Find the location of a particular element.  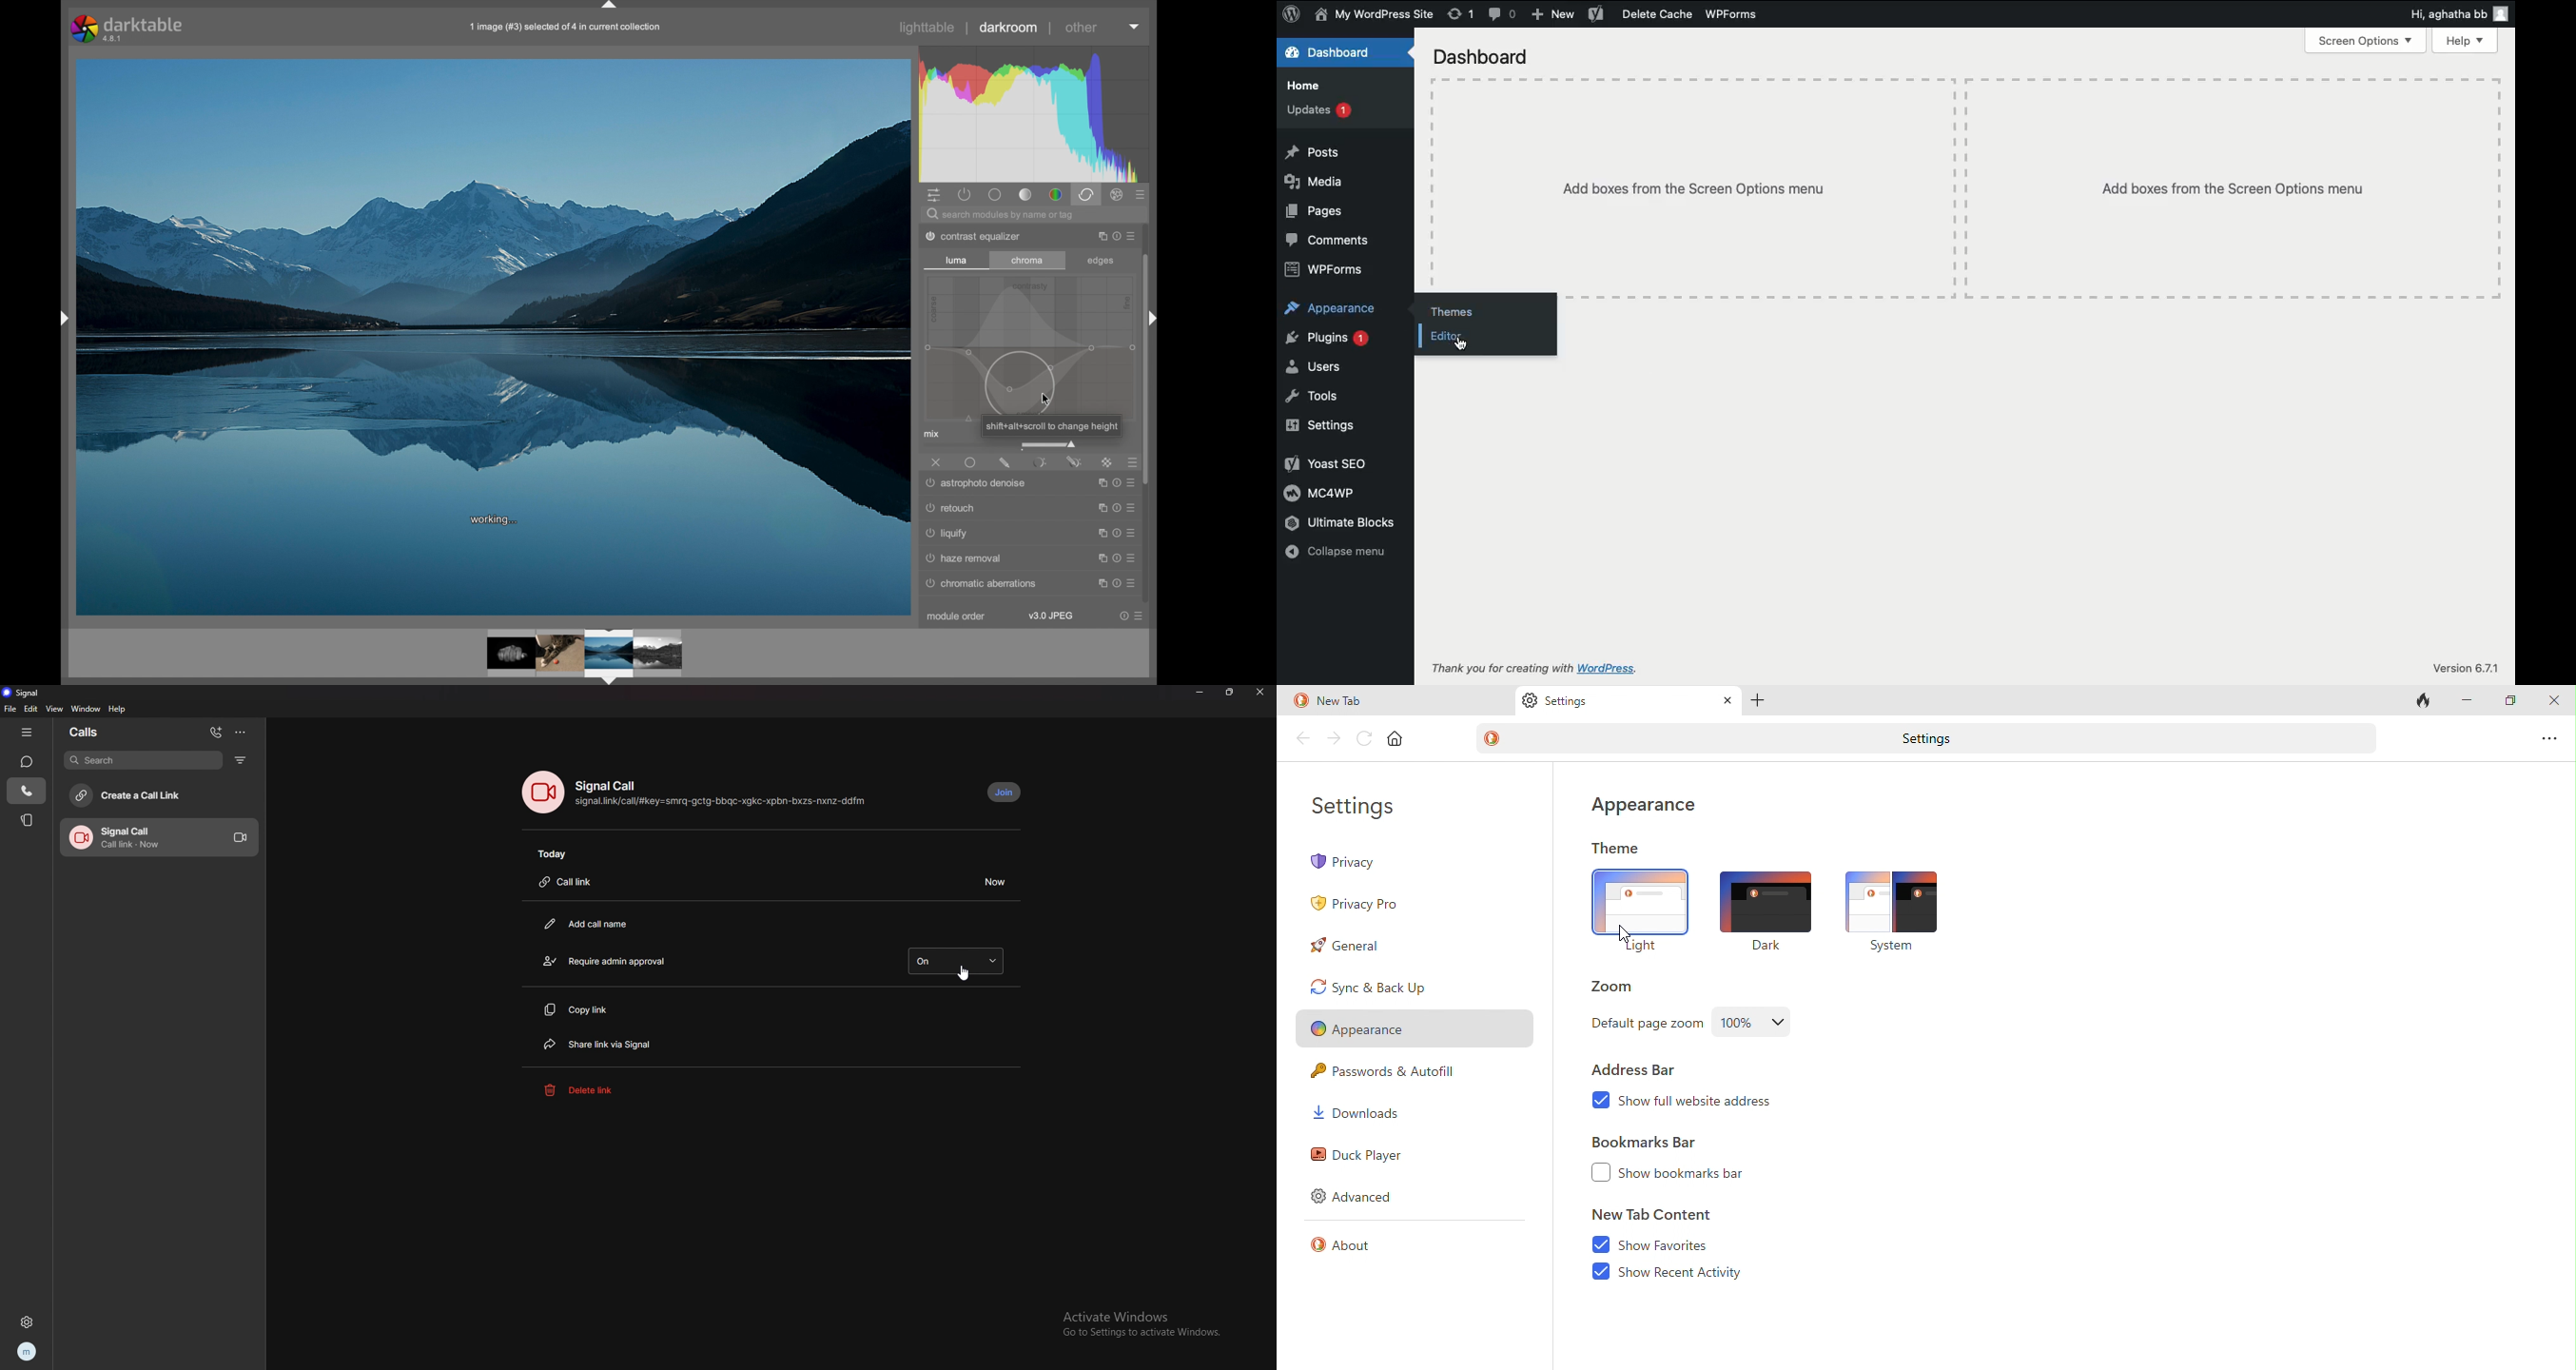

default zoom-100% is located at coordinates (1757, 1022).